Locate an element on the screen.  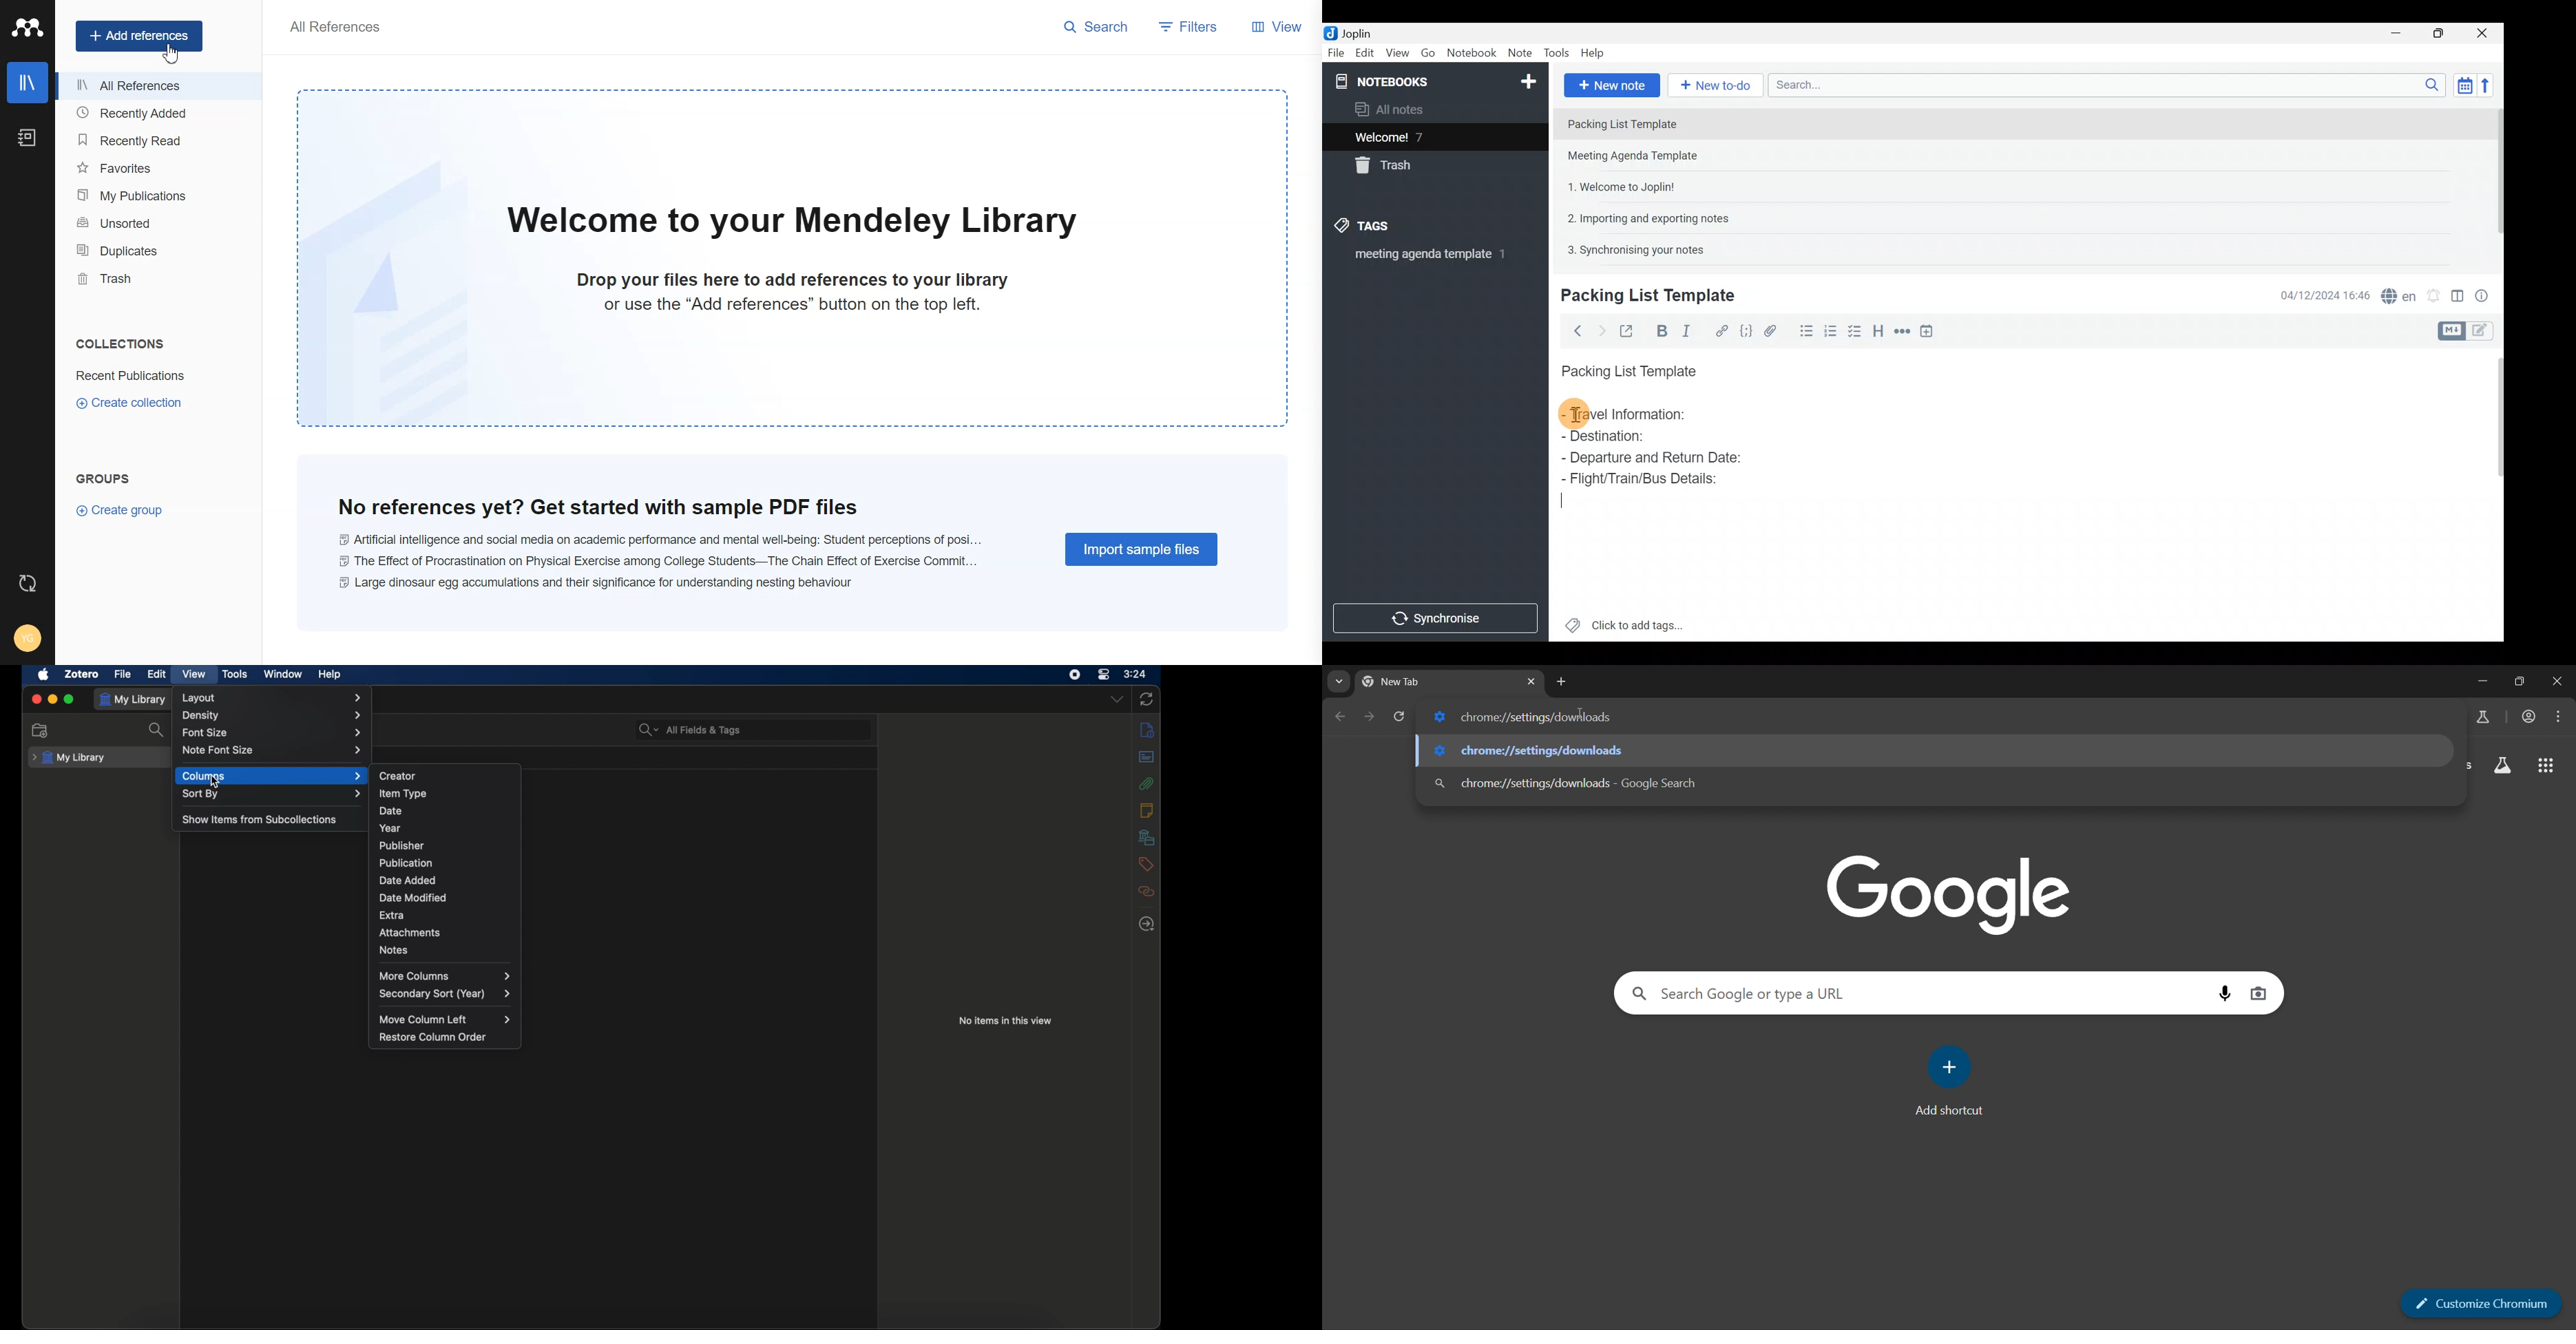
related is located at coordinates (1146, 891).